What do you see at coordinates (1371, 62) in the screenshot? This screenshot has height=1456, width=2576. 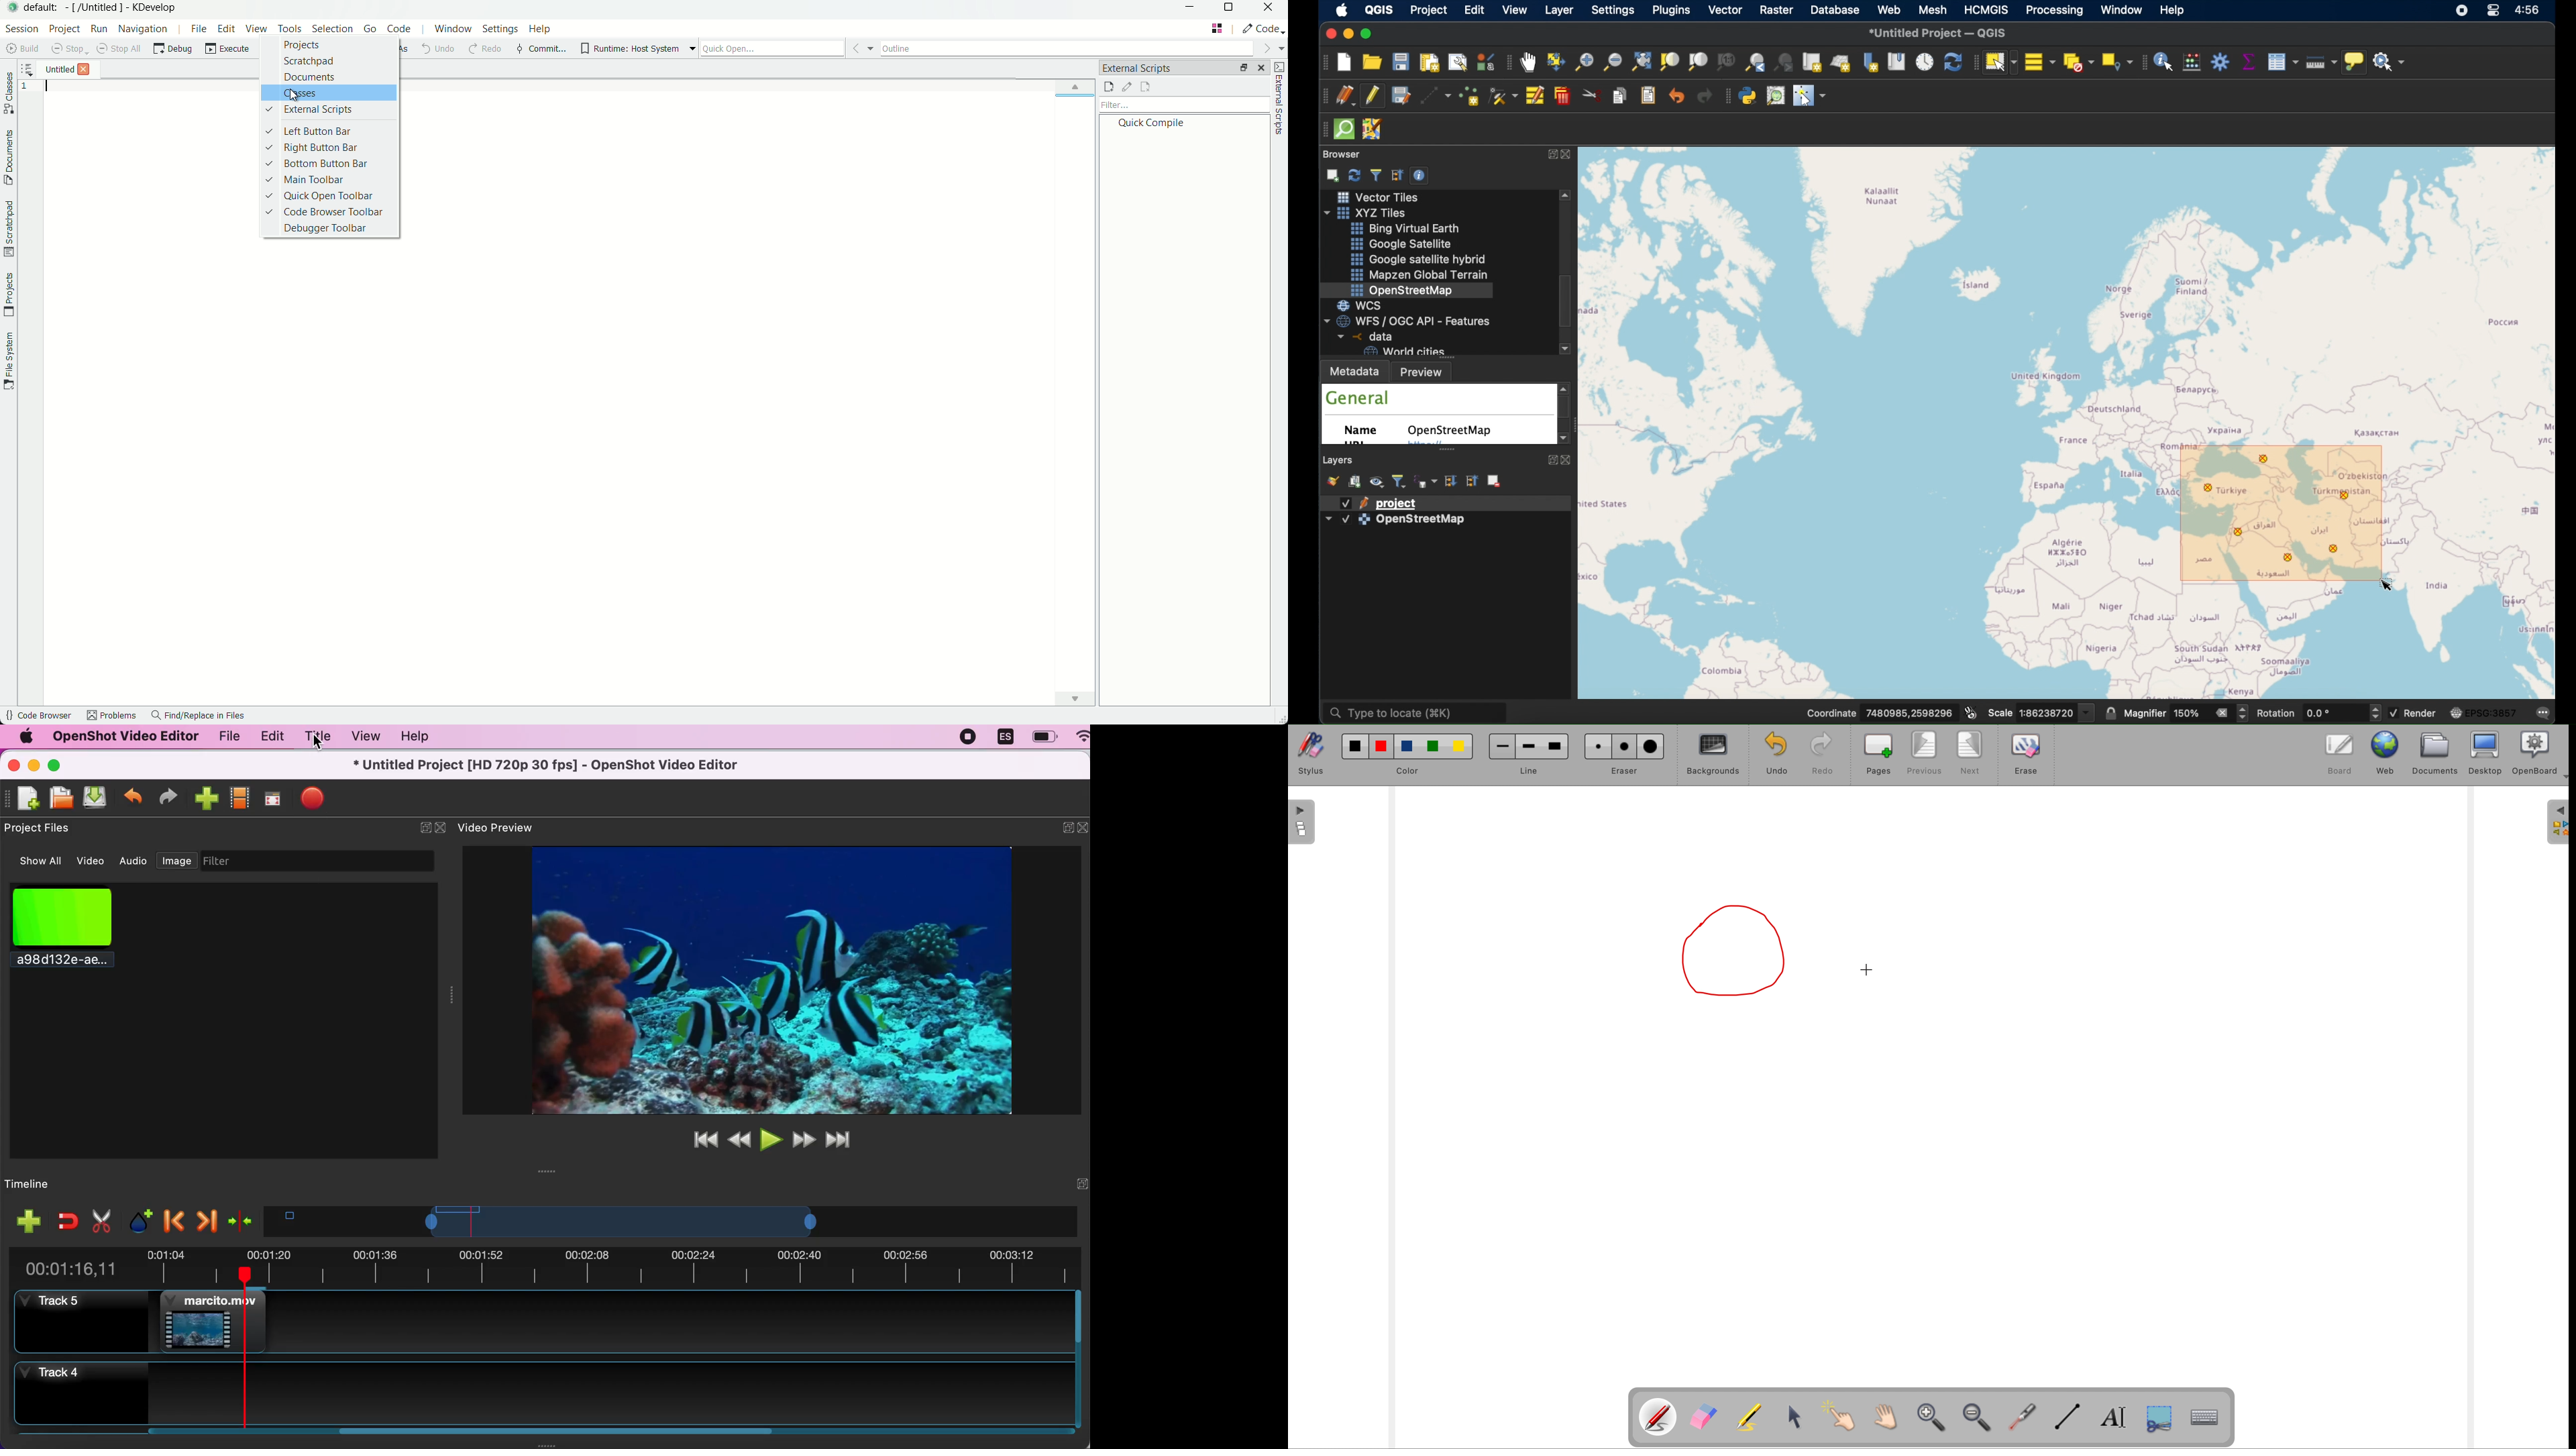 I see `open project` at bounding box center [1371, 62].